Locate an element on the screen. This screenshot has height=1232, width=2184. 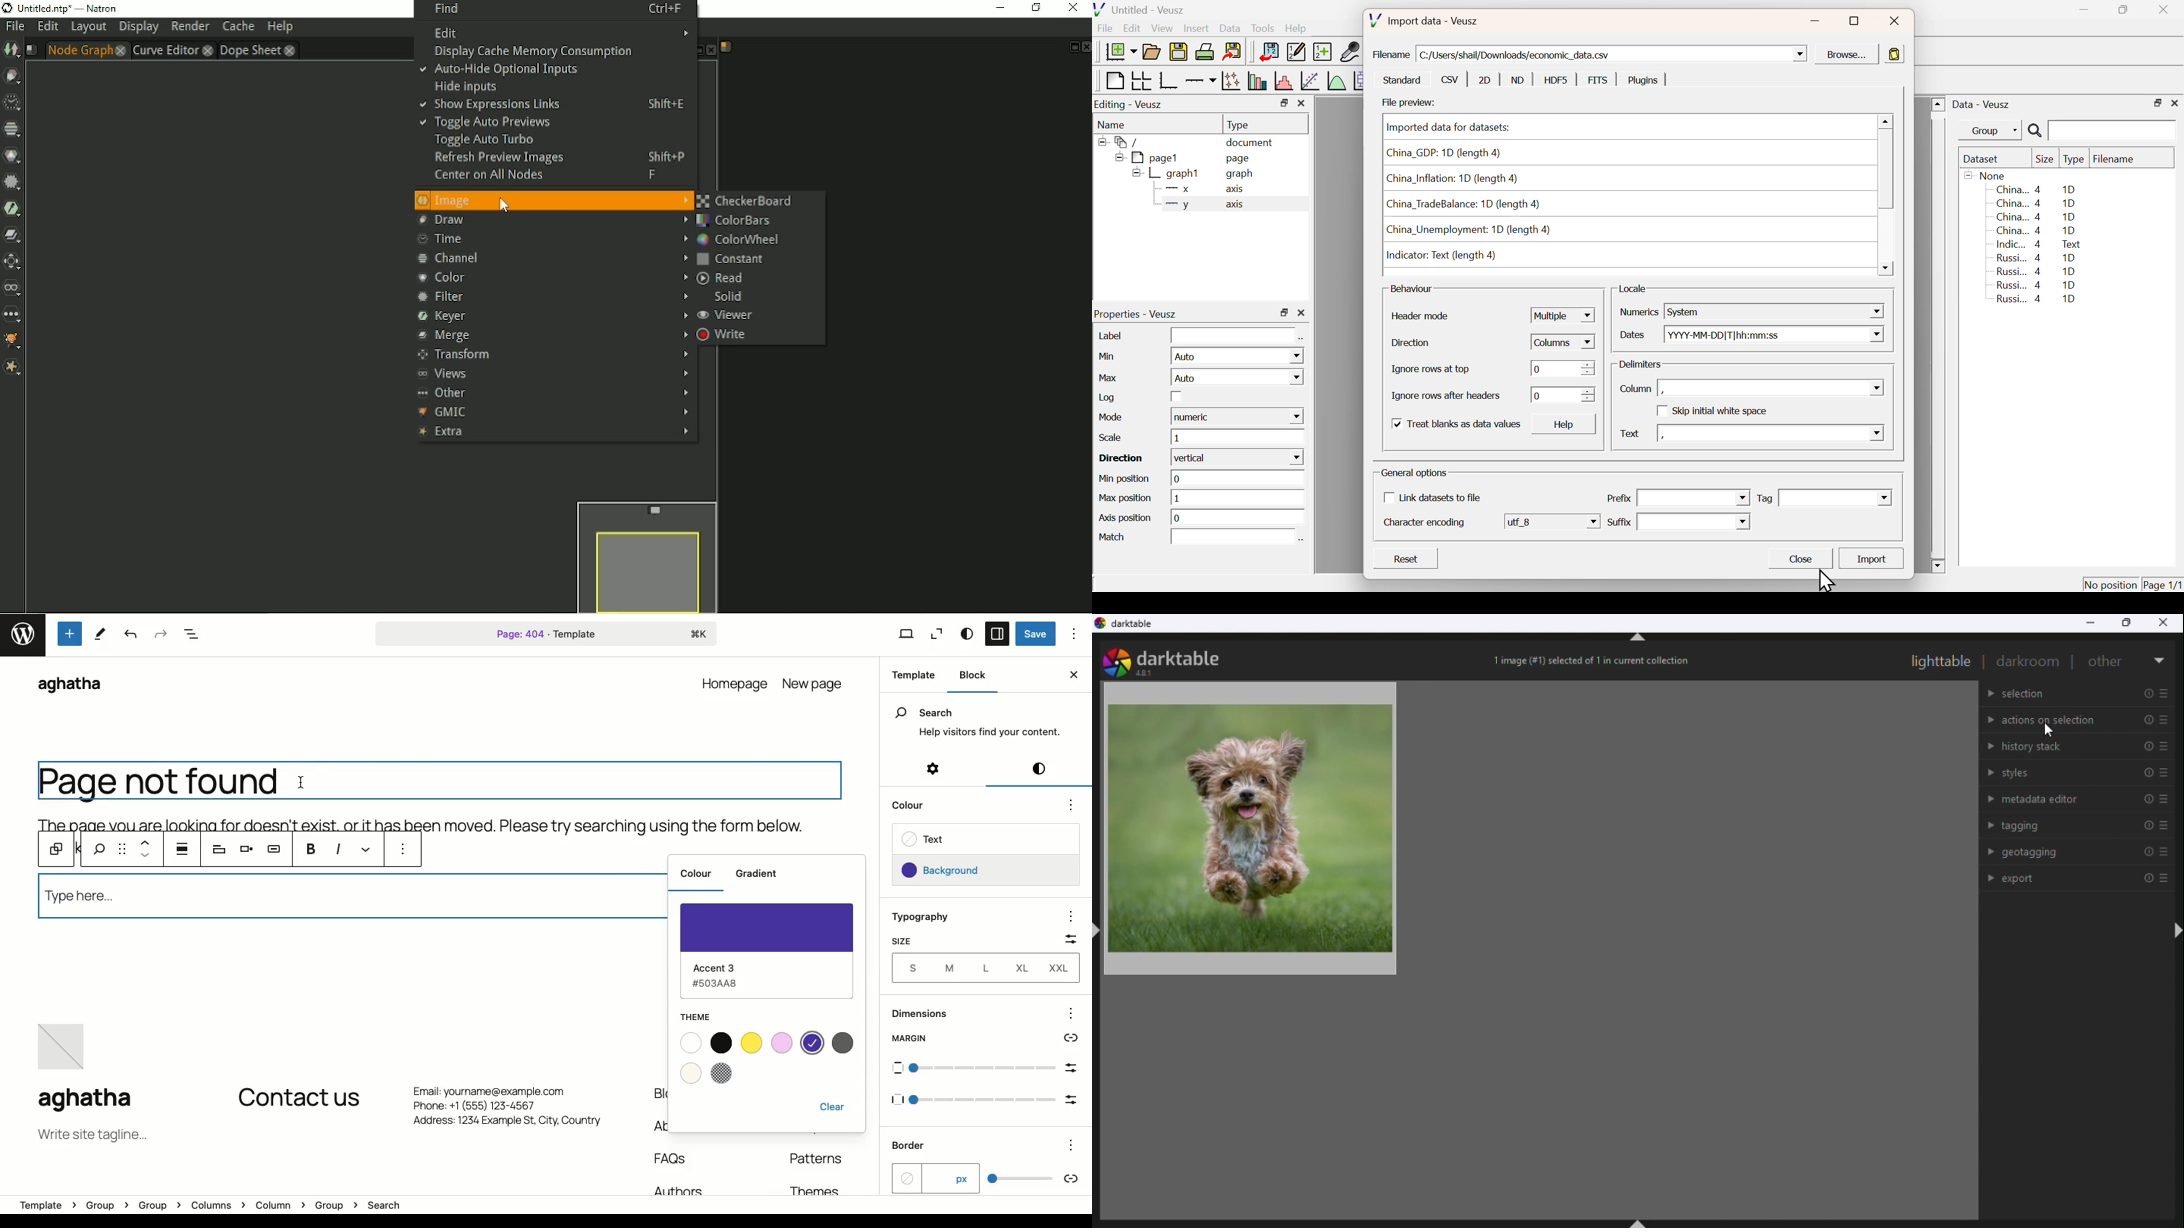
Contact us is located at coordinates (299, 1099).